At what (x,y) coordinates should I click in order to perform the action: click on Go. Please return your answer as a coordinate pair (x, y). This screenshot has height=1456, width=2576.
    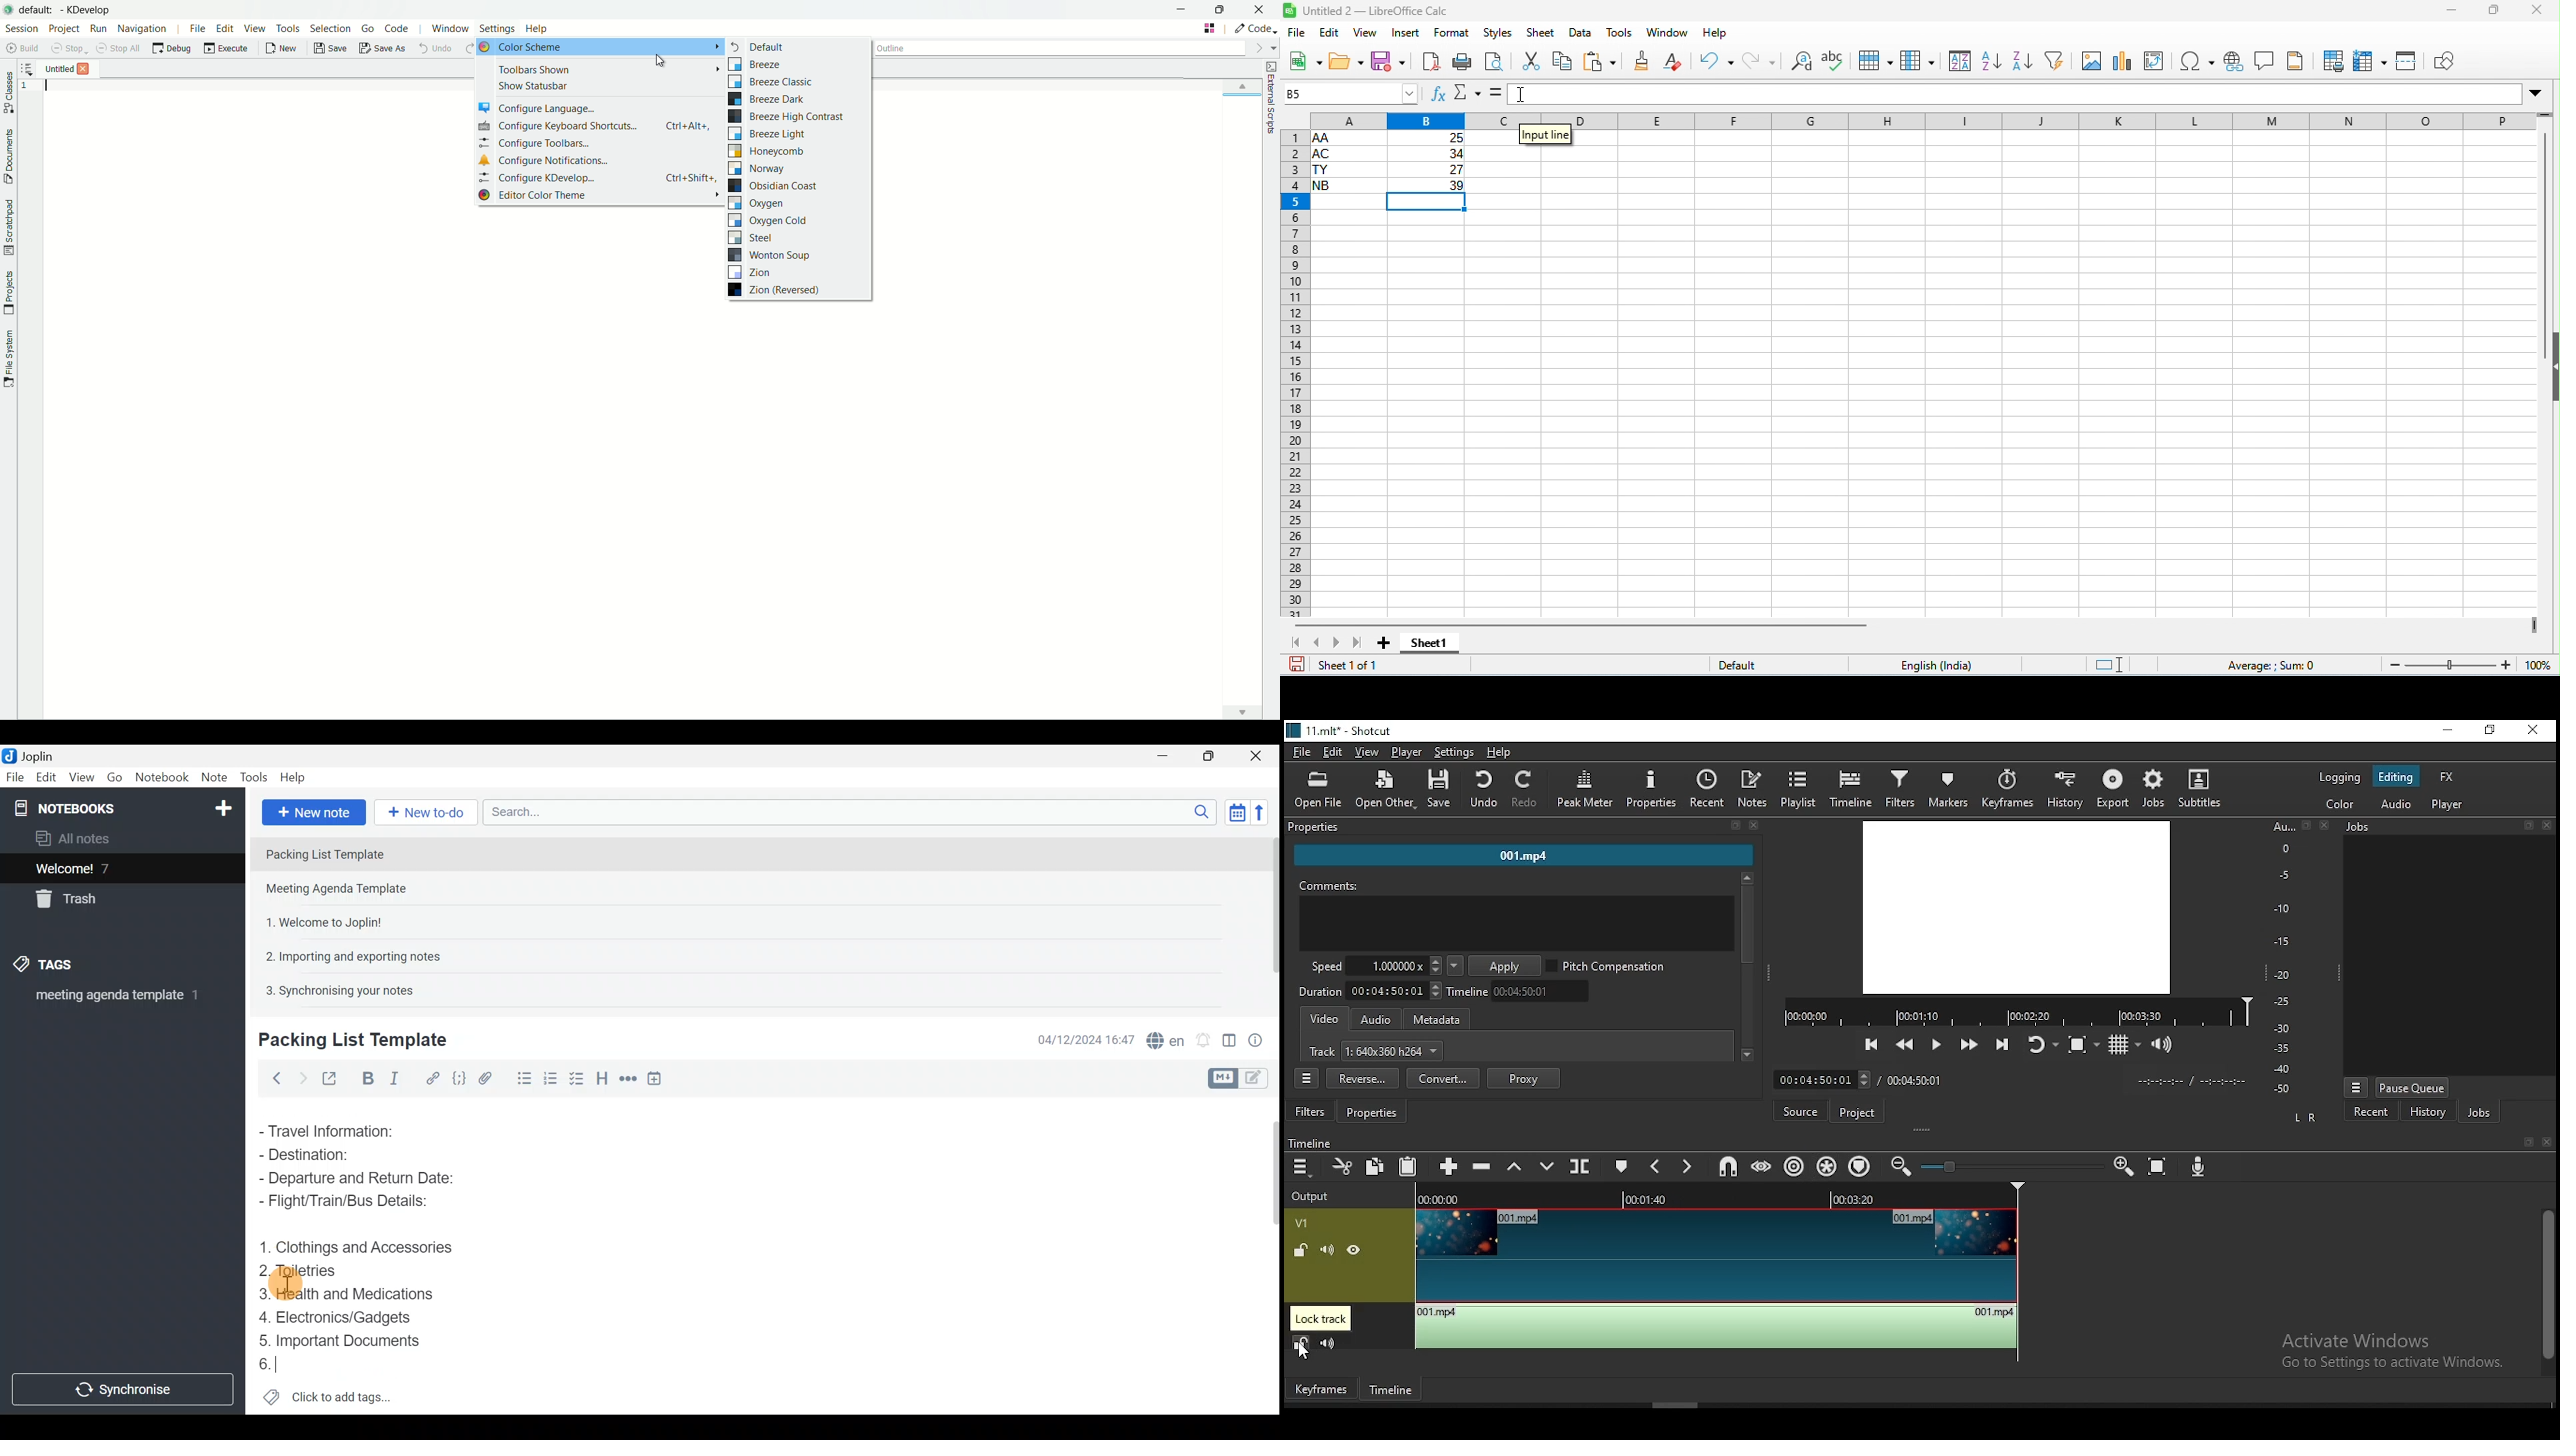
    Looking at the image, I should click on (115, 777).